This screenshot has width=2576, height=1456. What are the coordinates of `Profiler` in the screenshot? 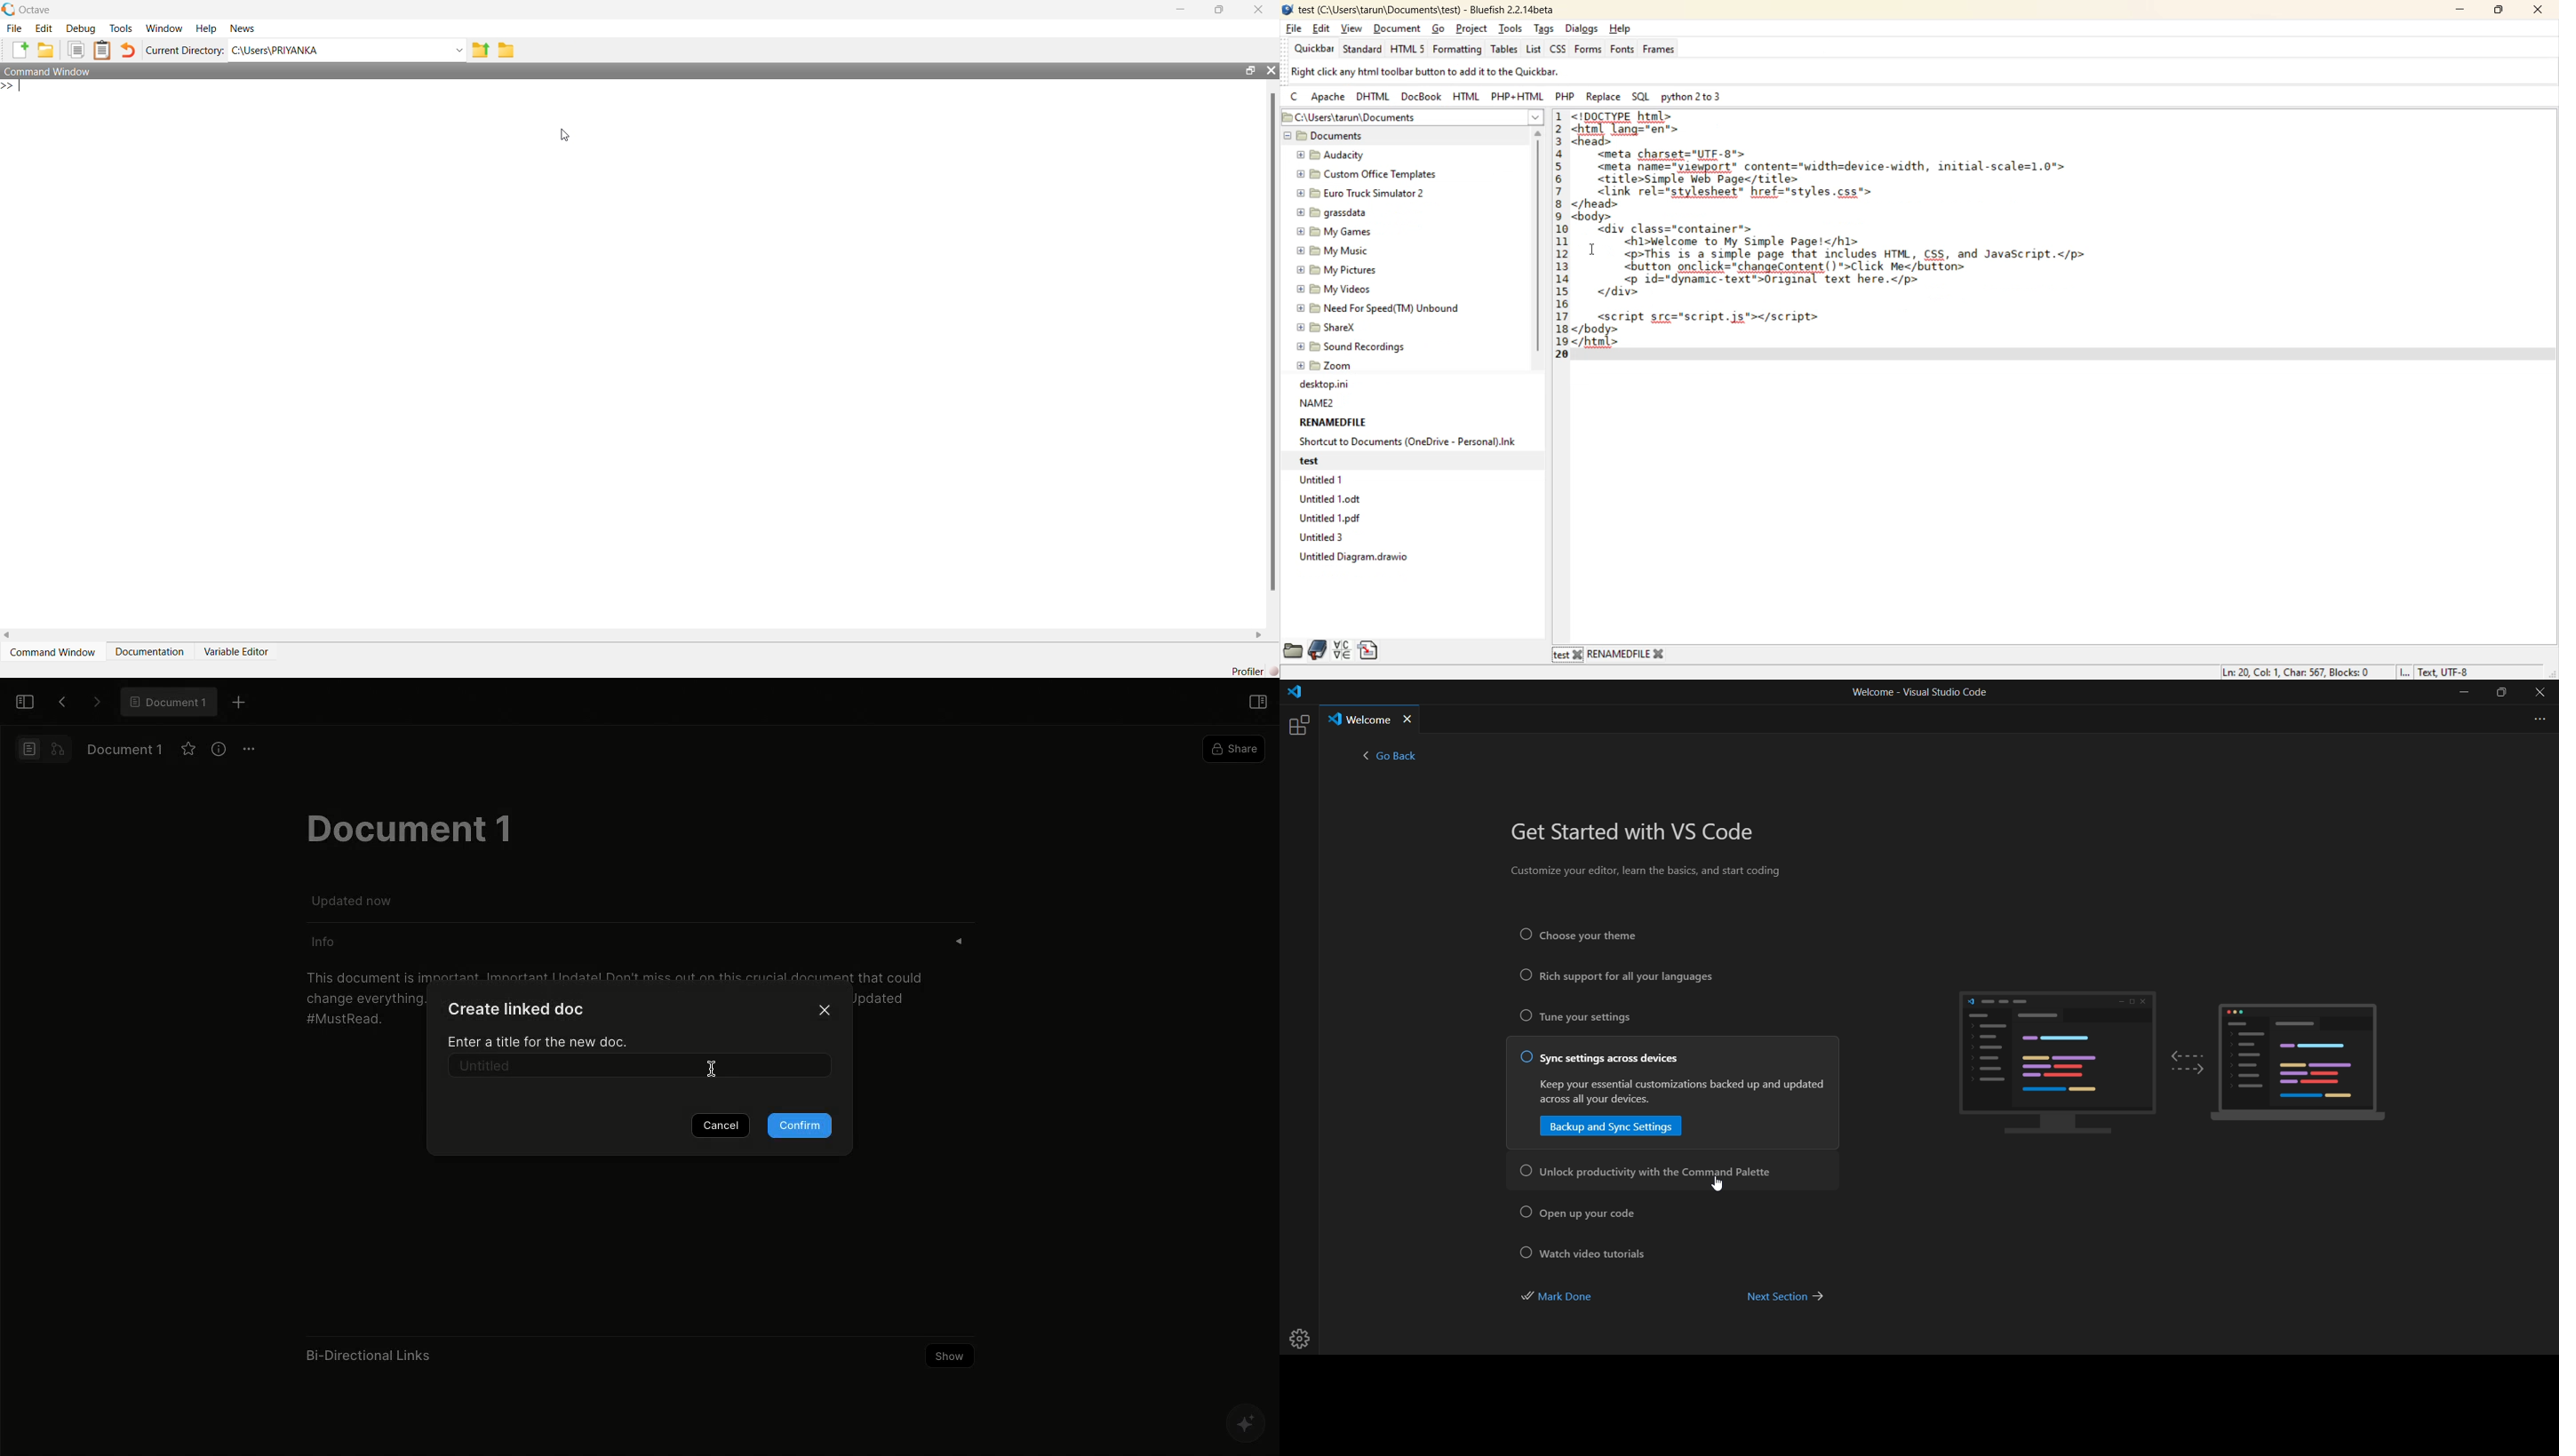 It's located at (1254, 672).